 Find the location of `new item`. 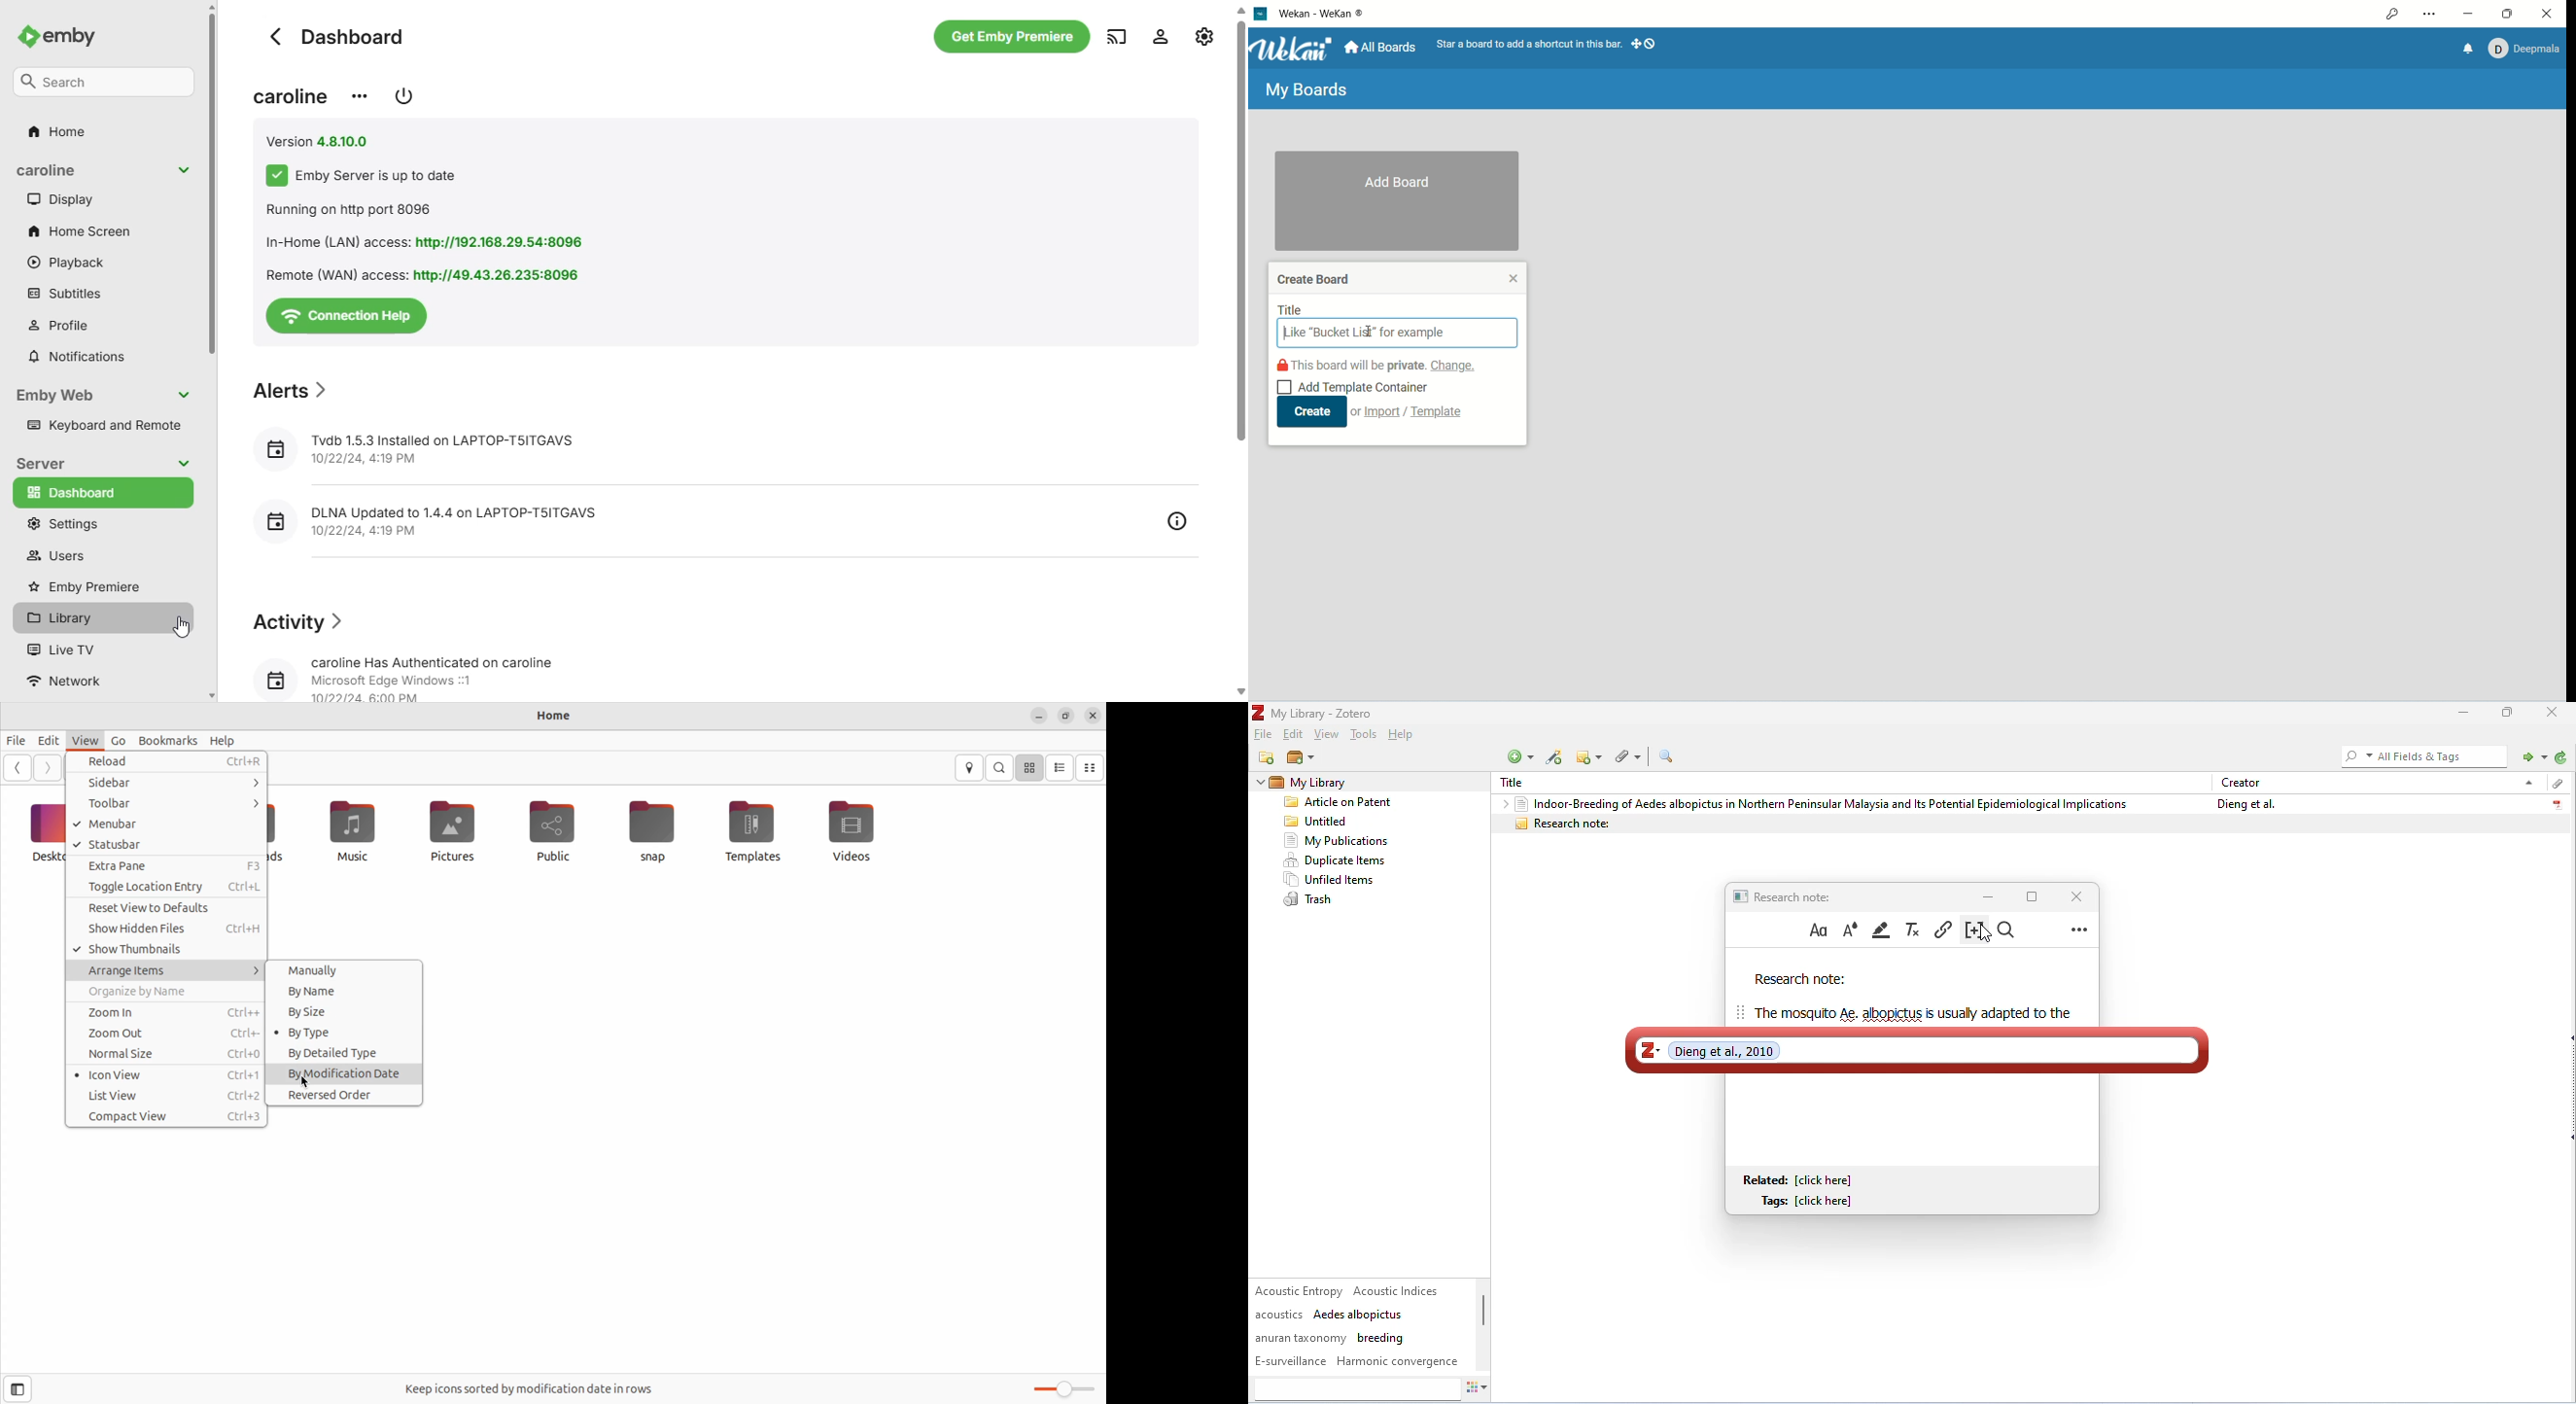

new item is located at coordinates (1519, 756).